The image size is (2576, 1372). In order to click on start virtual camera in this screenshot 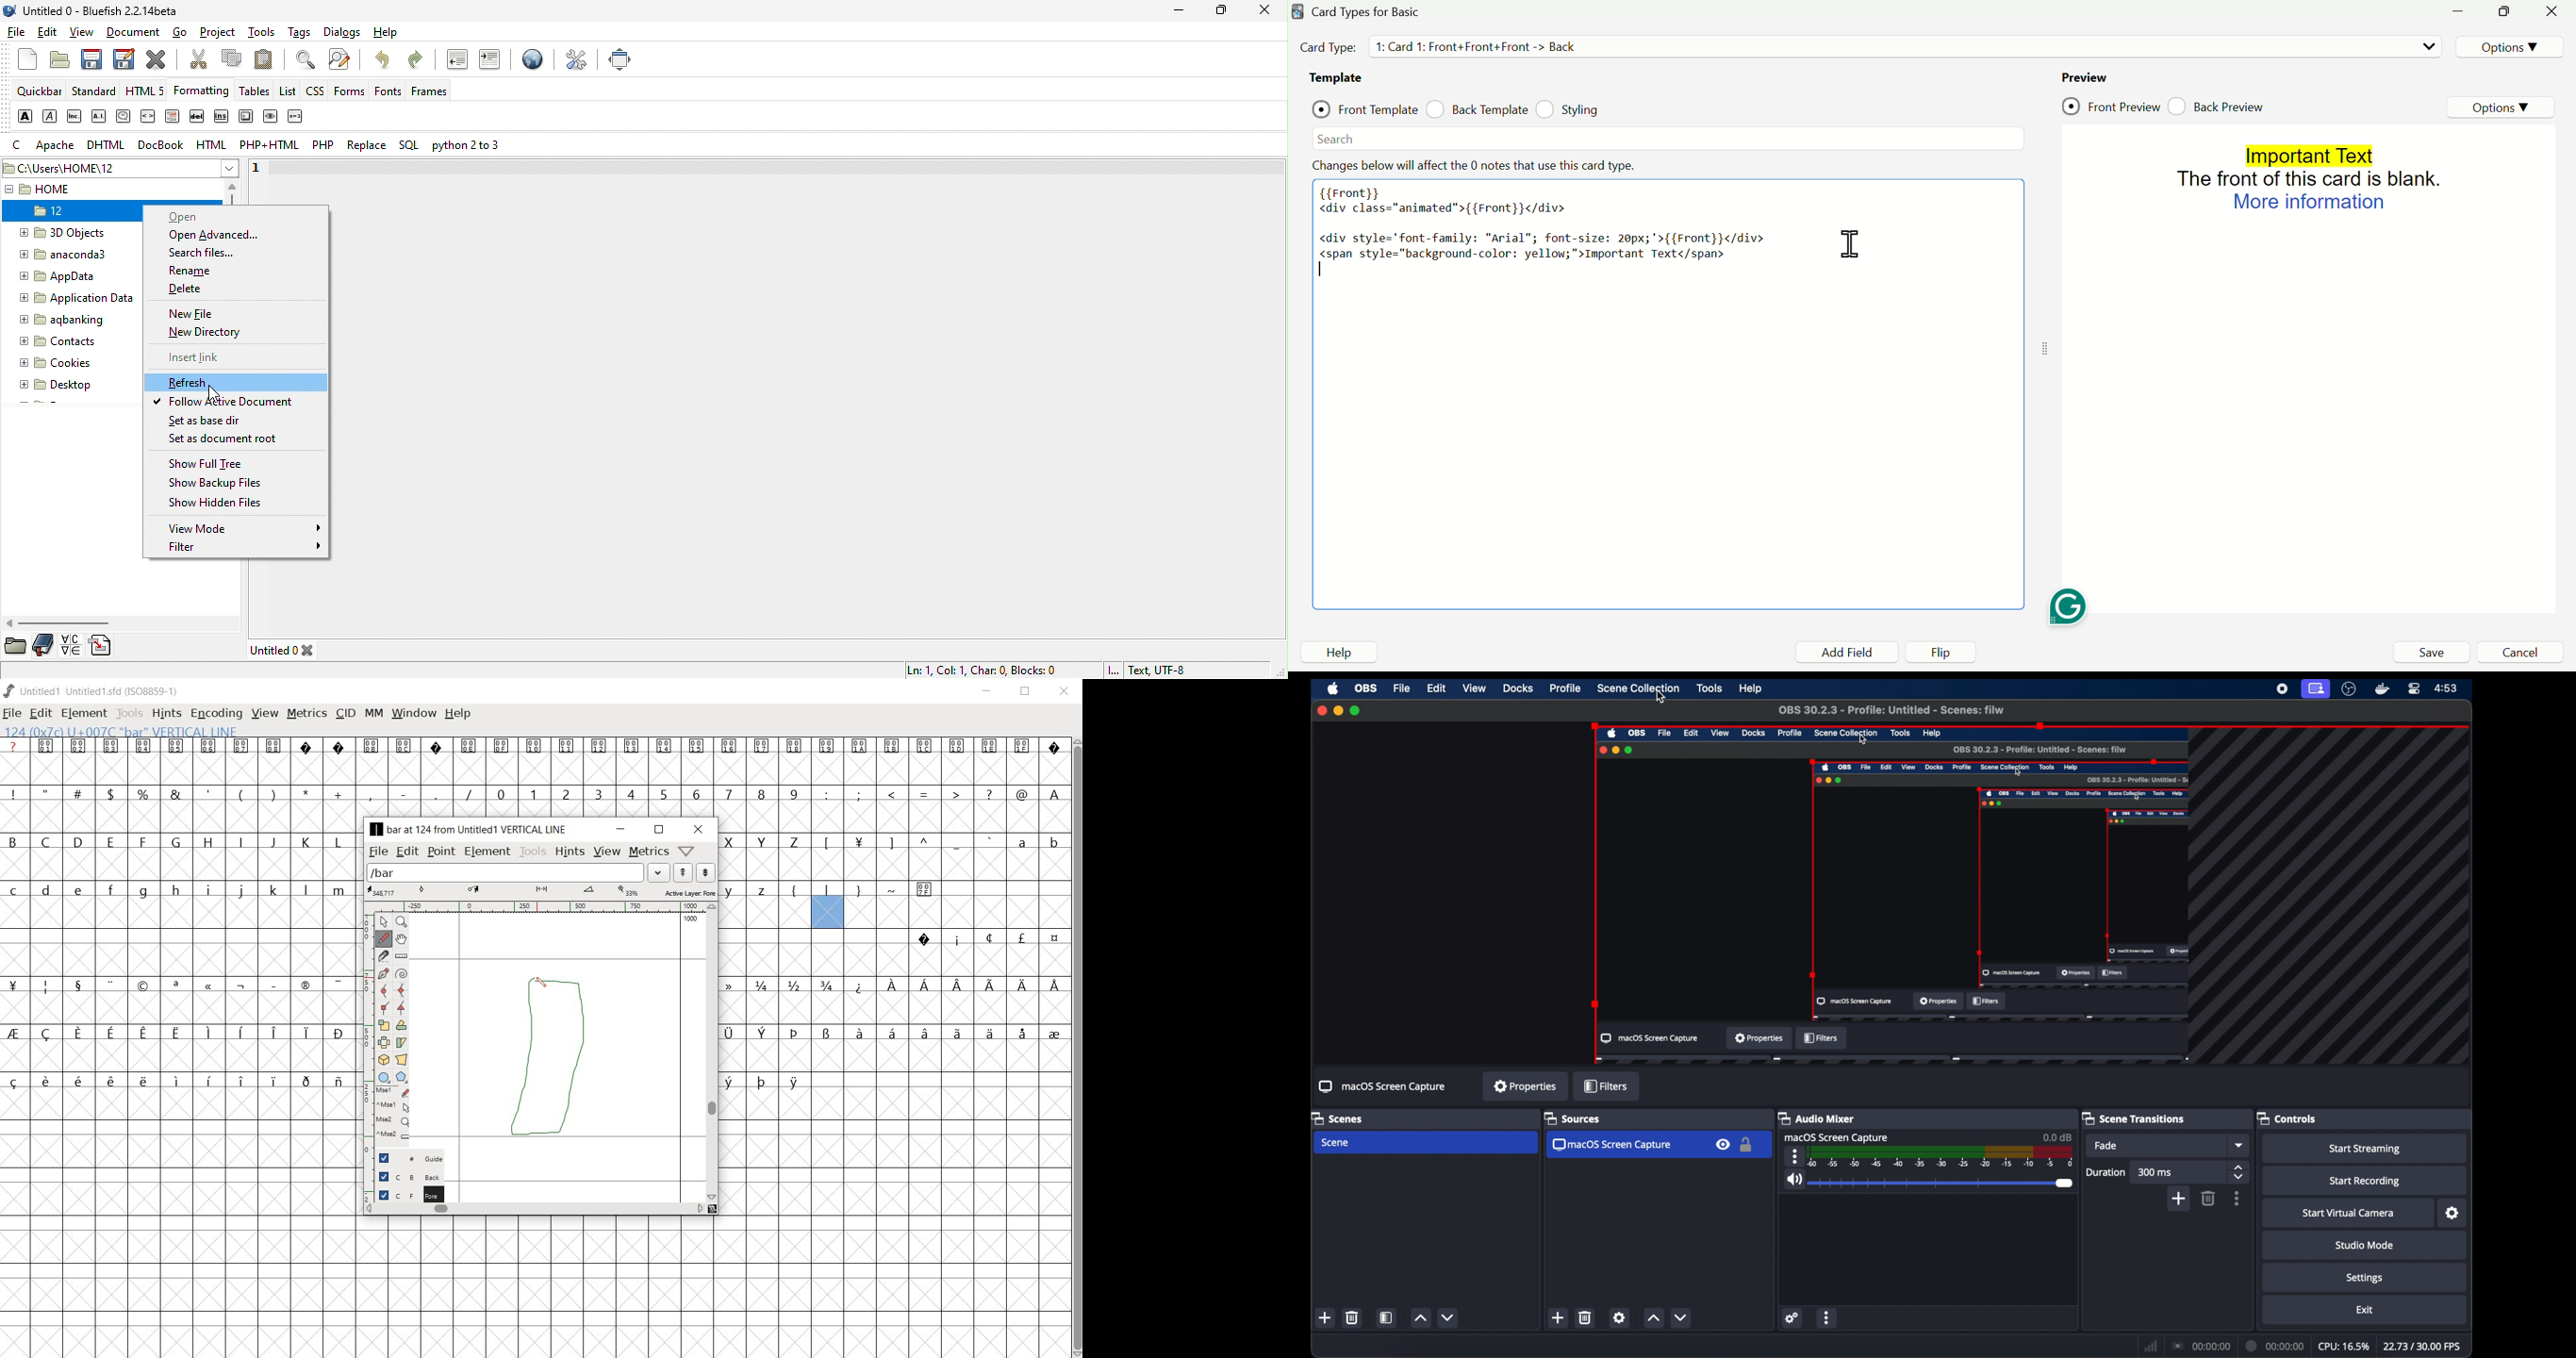, I will do `click(2350, 1212)`.